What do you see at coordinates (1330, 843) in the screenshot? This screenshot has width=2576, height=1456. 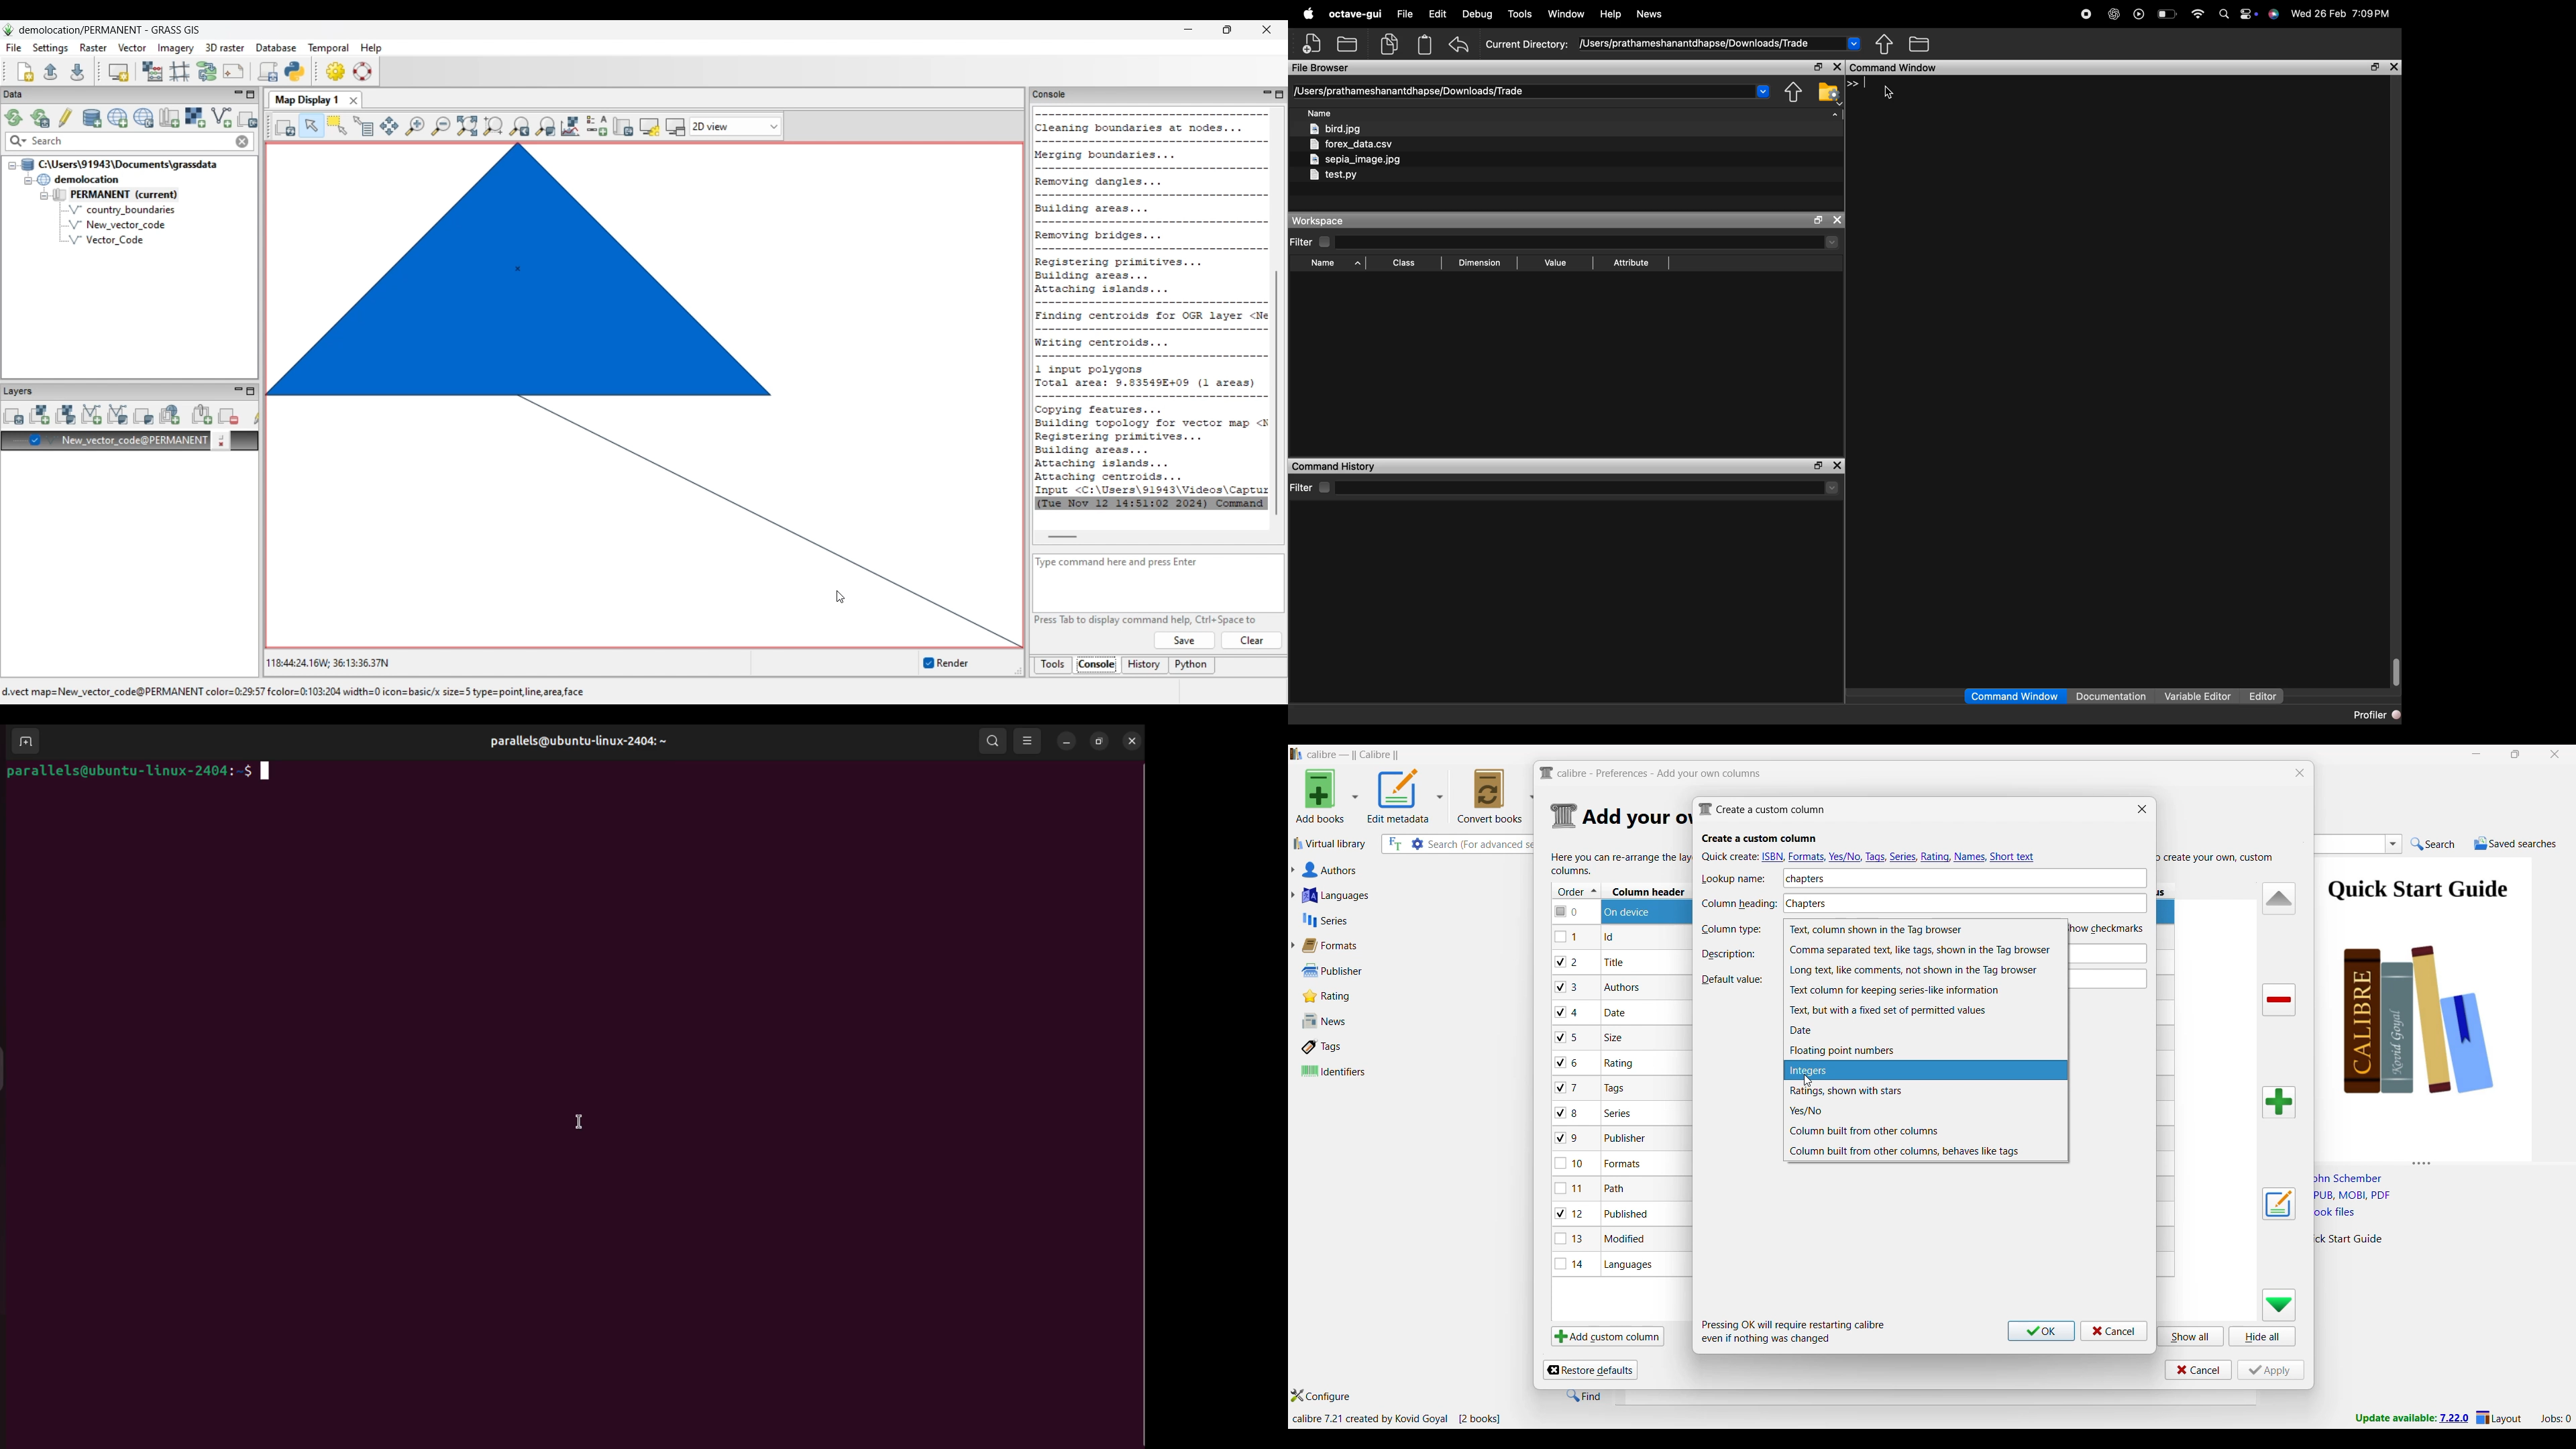 I see `Virtual library` at bounding box center [1330, 843].